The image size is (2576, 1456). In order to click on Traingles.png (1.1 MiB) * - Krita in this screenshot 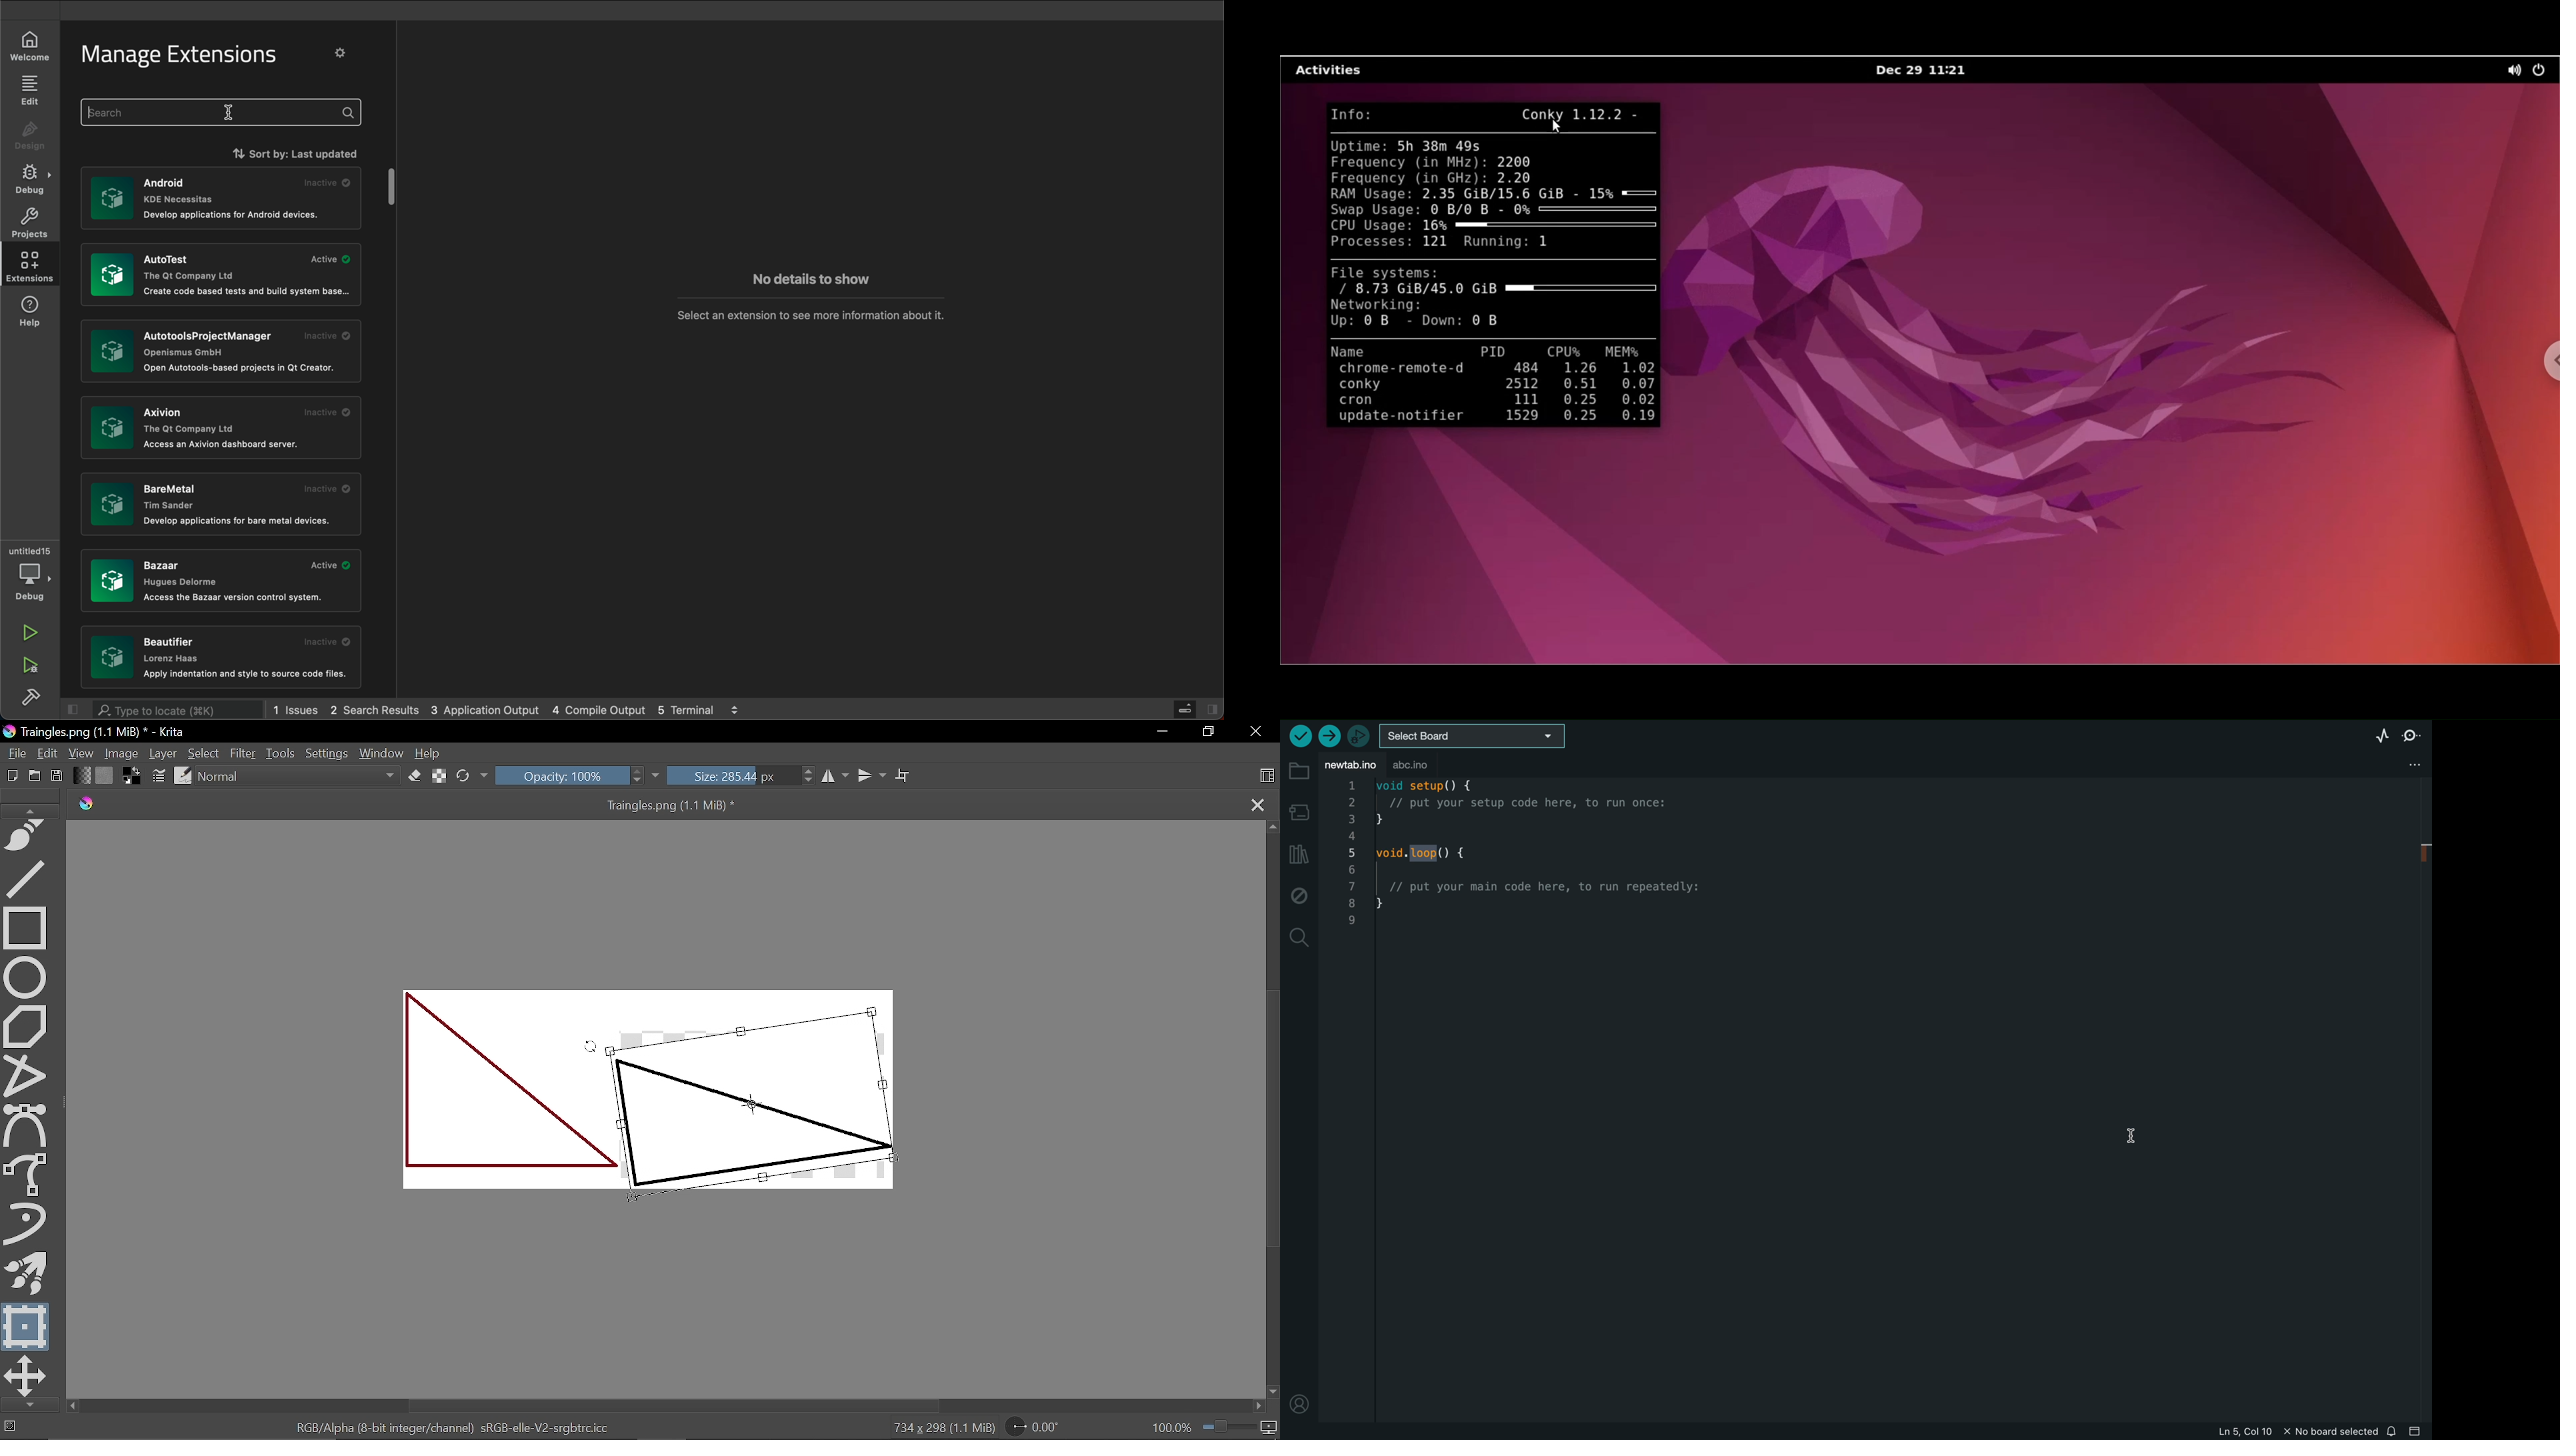, I will do `click(98, 733)`.